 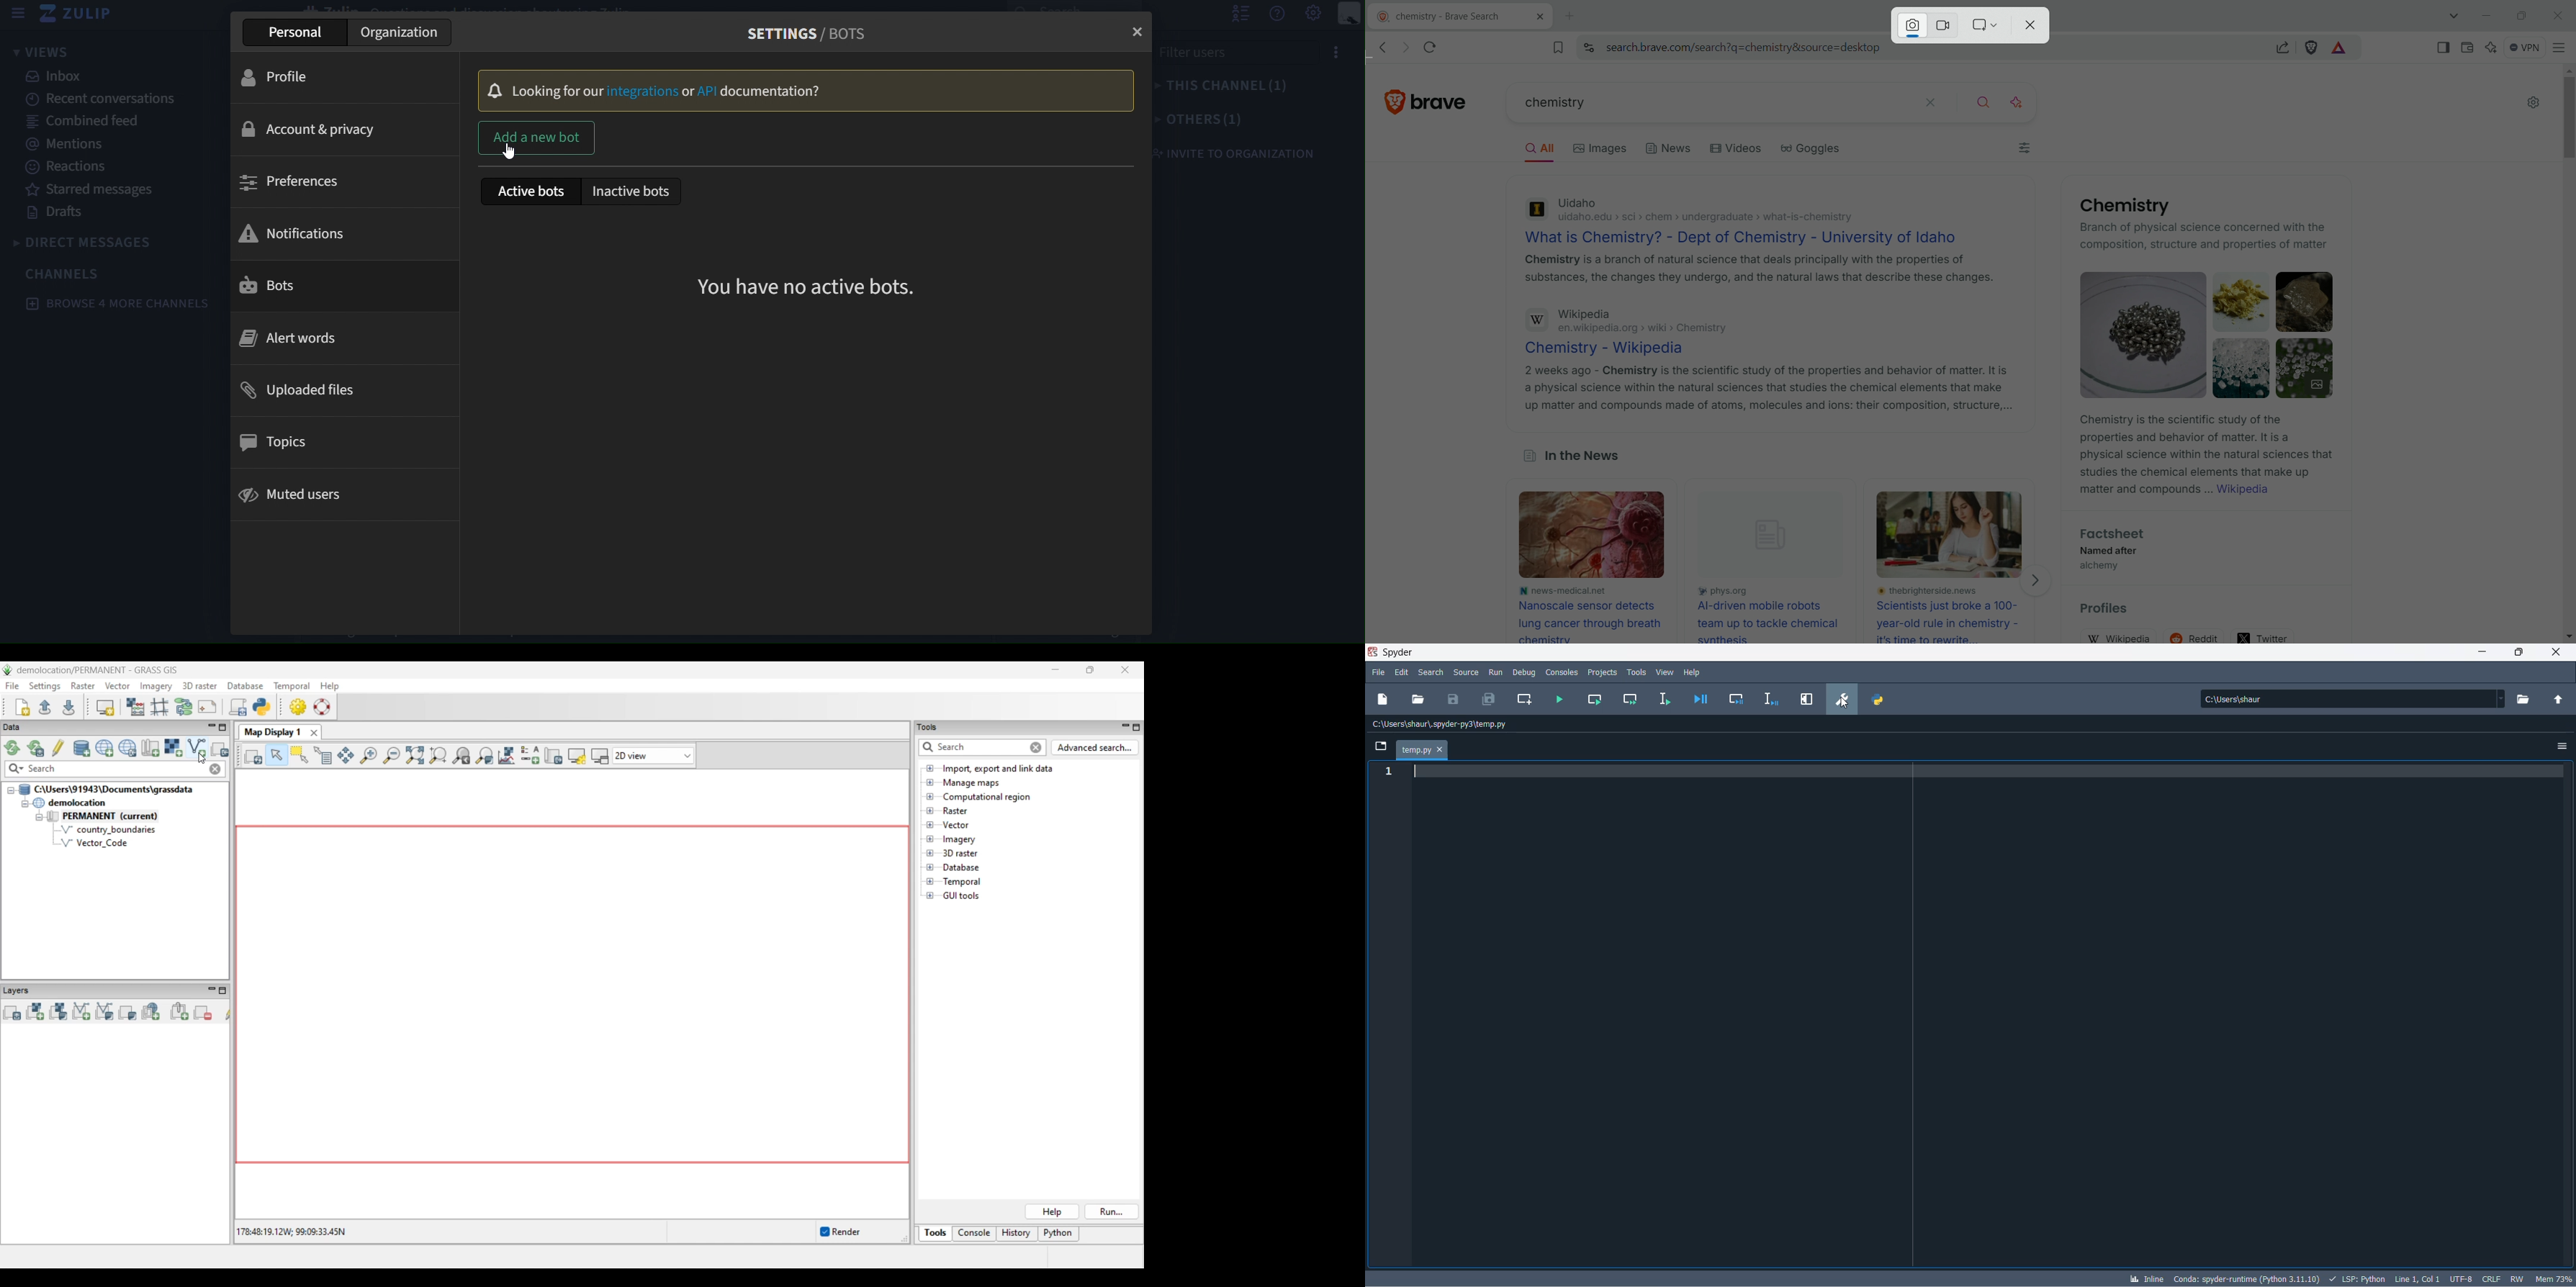 I want to click on file, so click(x=1380, y=671).